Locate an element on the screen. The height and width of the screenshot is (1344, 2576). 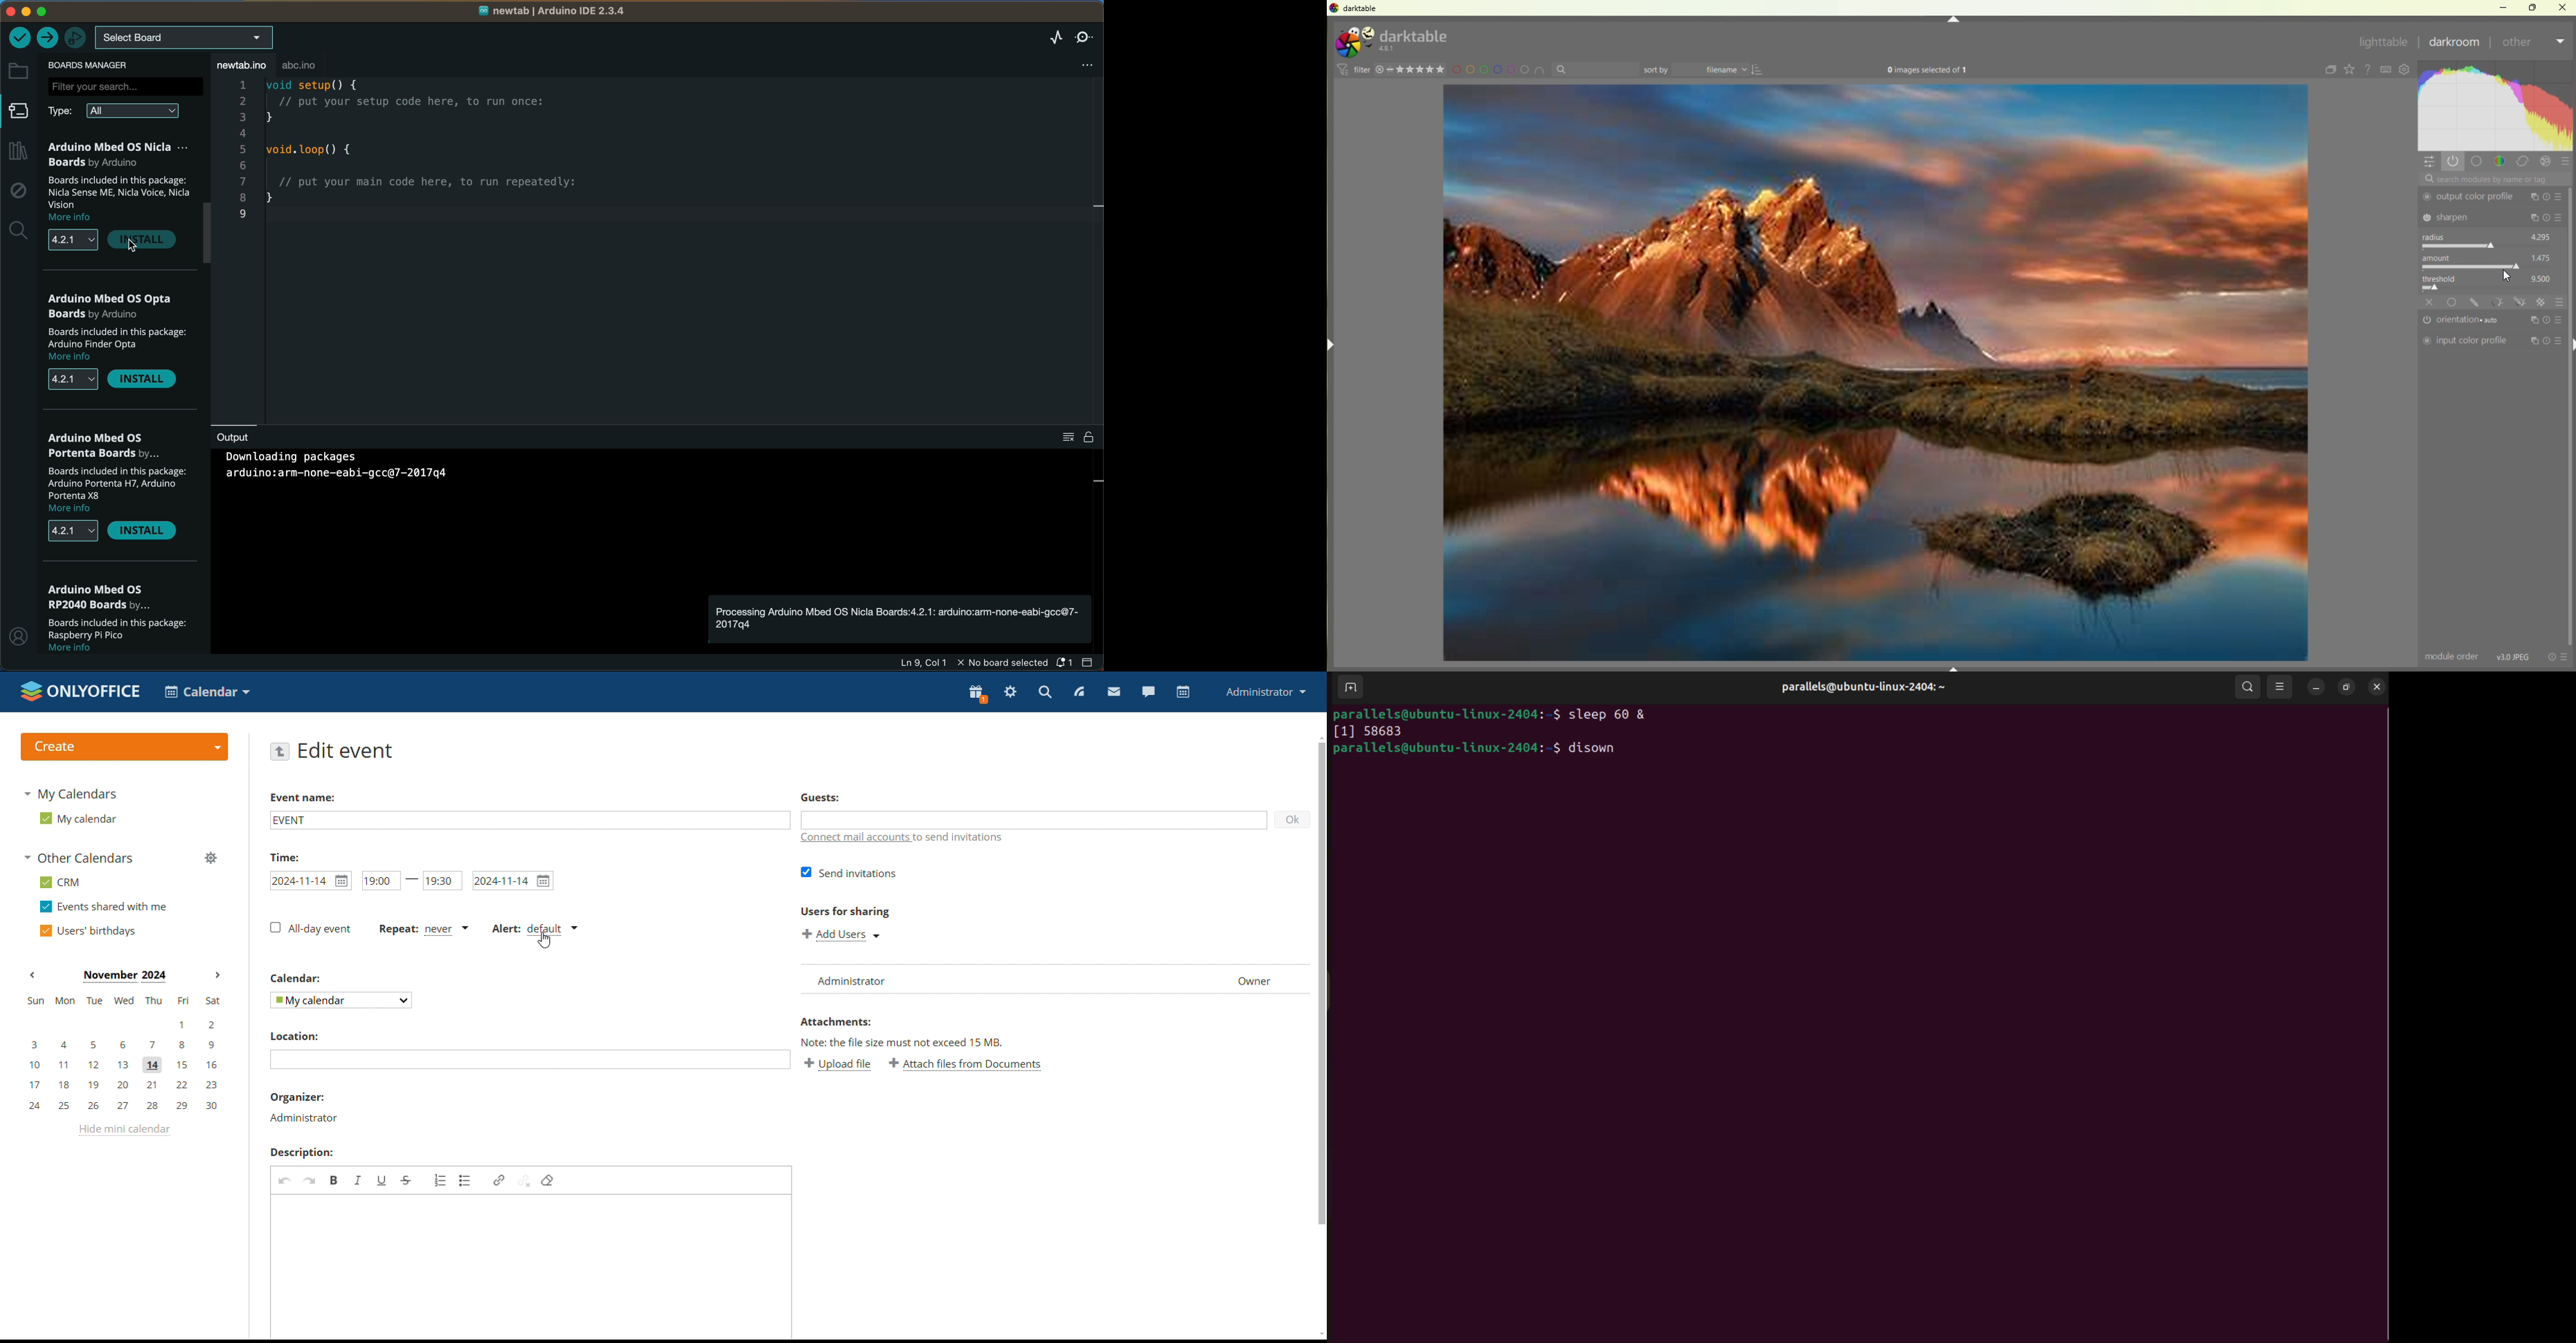
filename is located at coordinates (1714, 70).